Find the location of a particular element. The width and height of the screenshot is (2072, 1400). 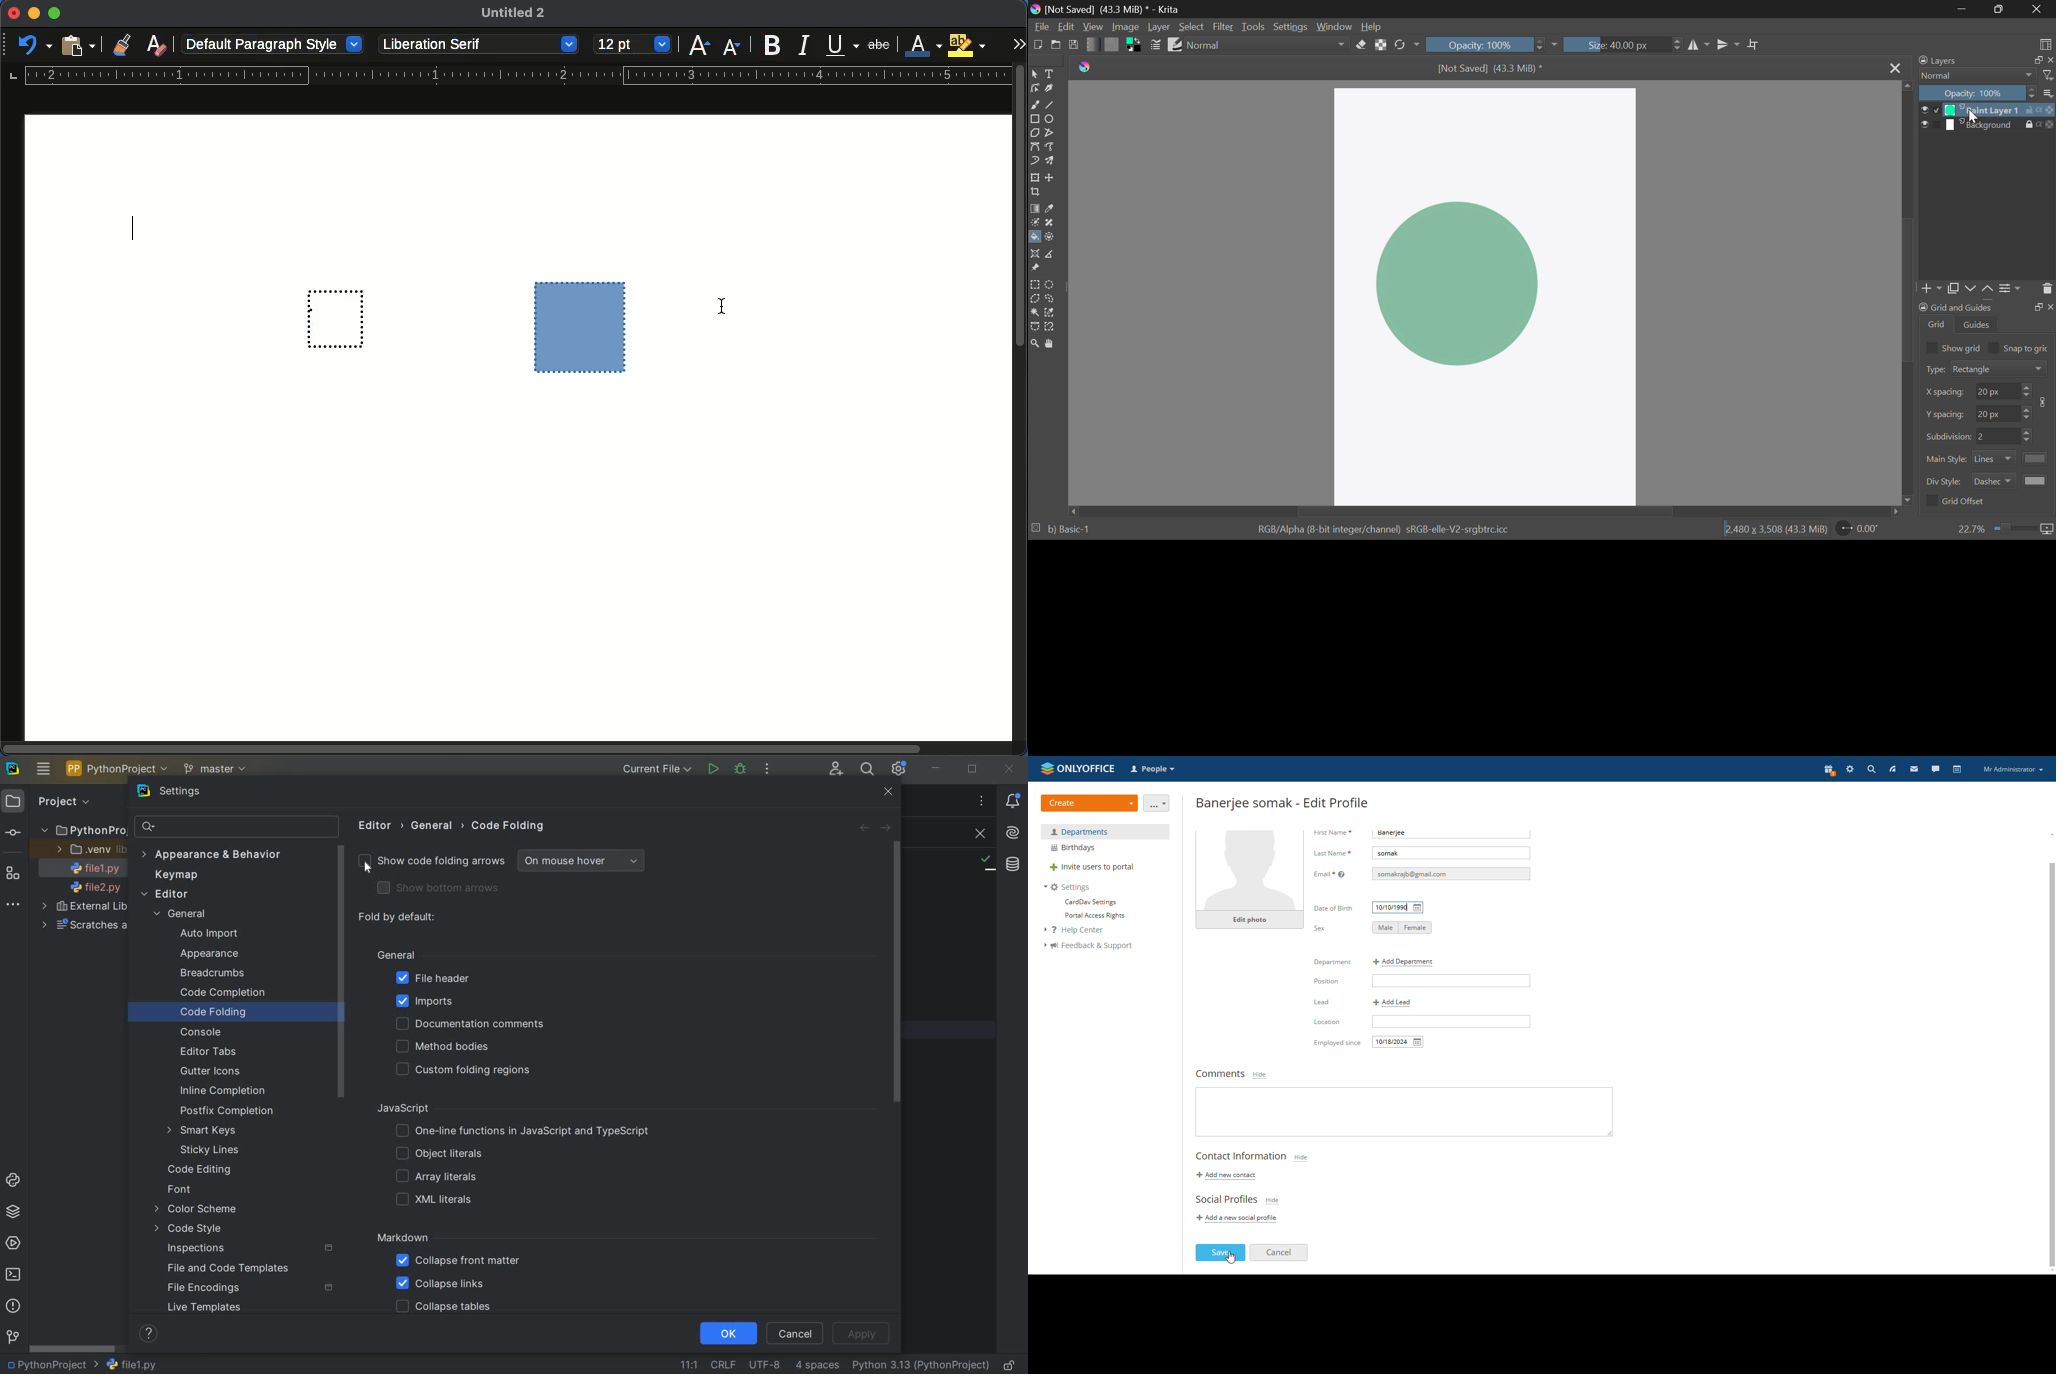

Cursor Position is located at coordinates (366, 867).